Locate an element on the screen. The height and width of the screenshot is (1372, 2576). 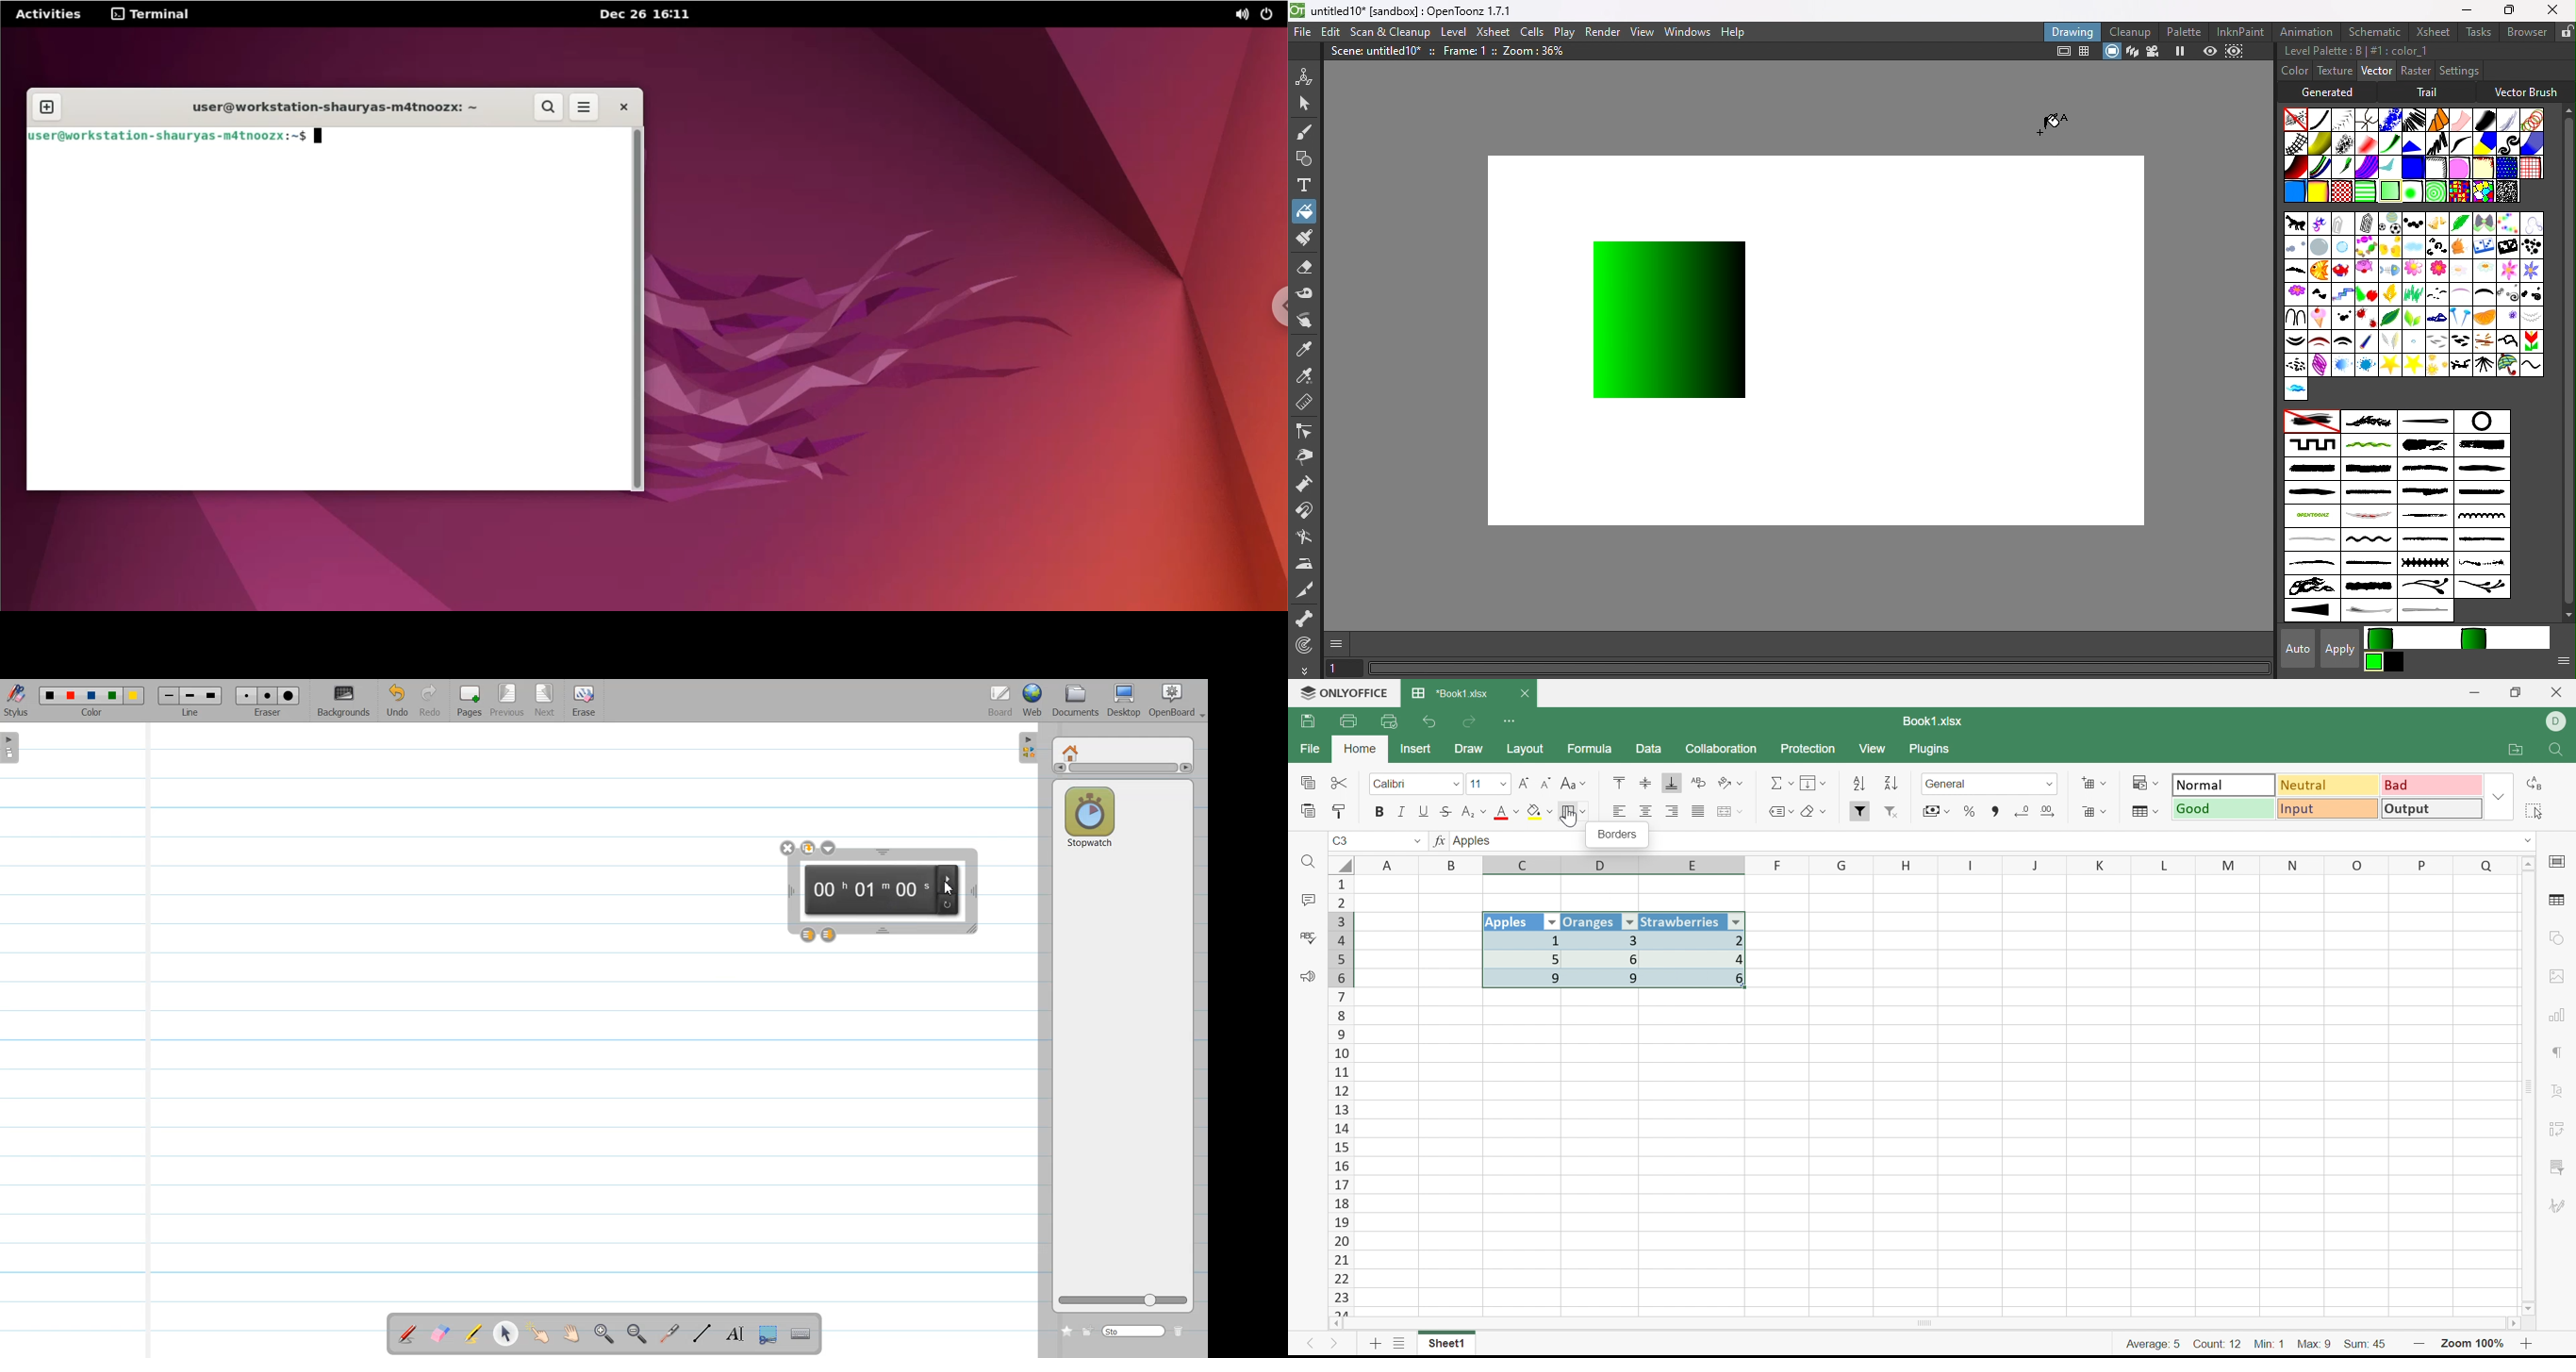
General is located at coordinates (1950, 784).